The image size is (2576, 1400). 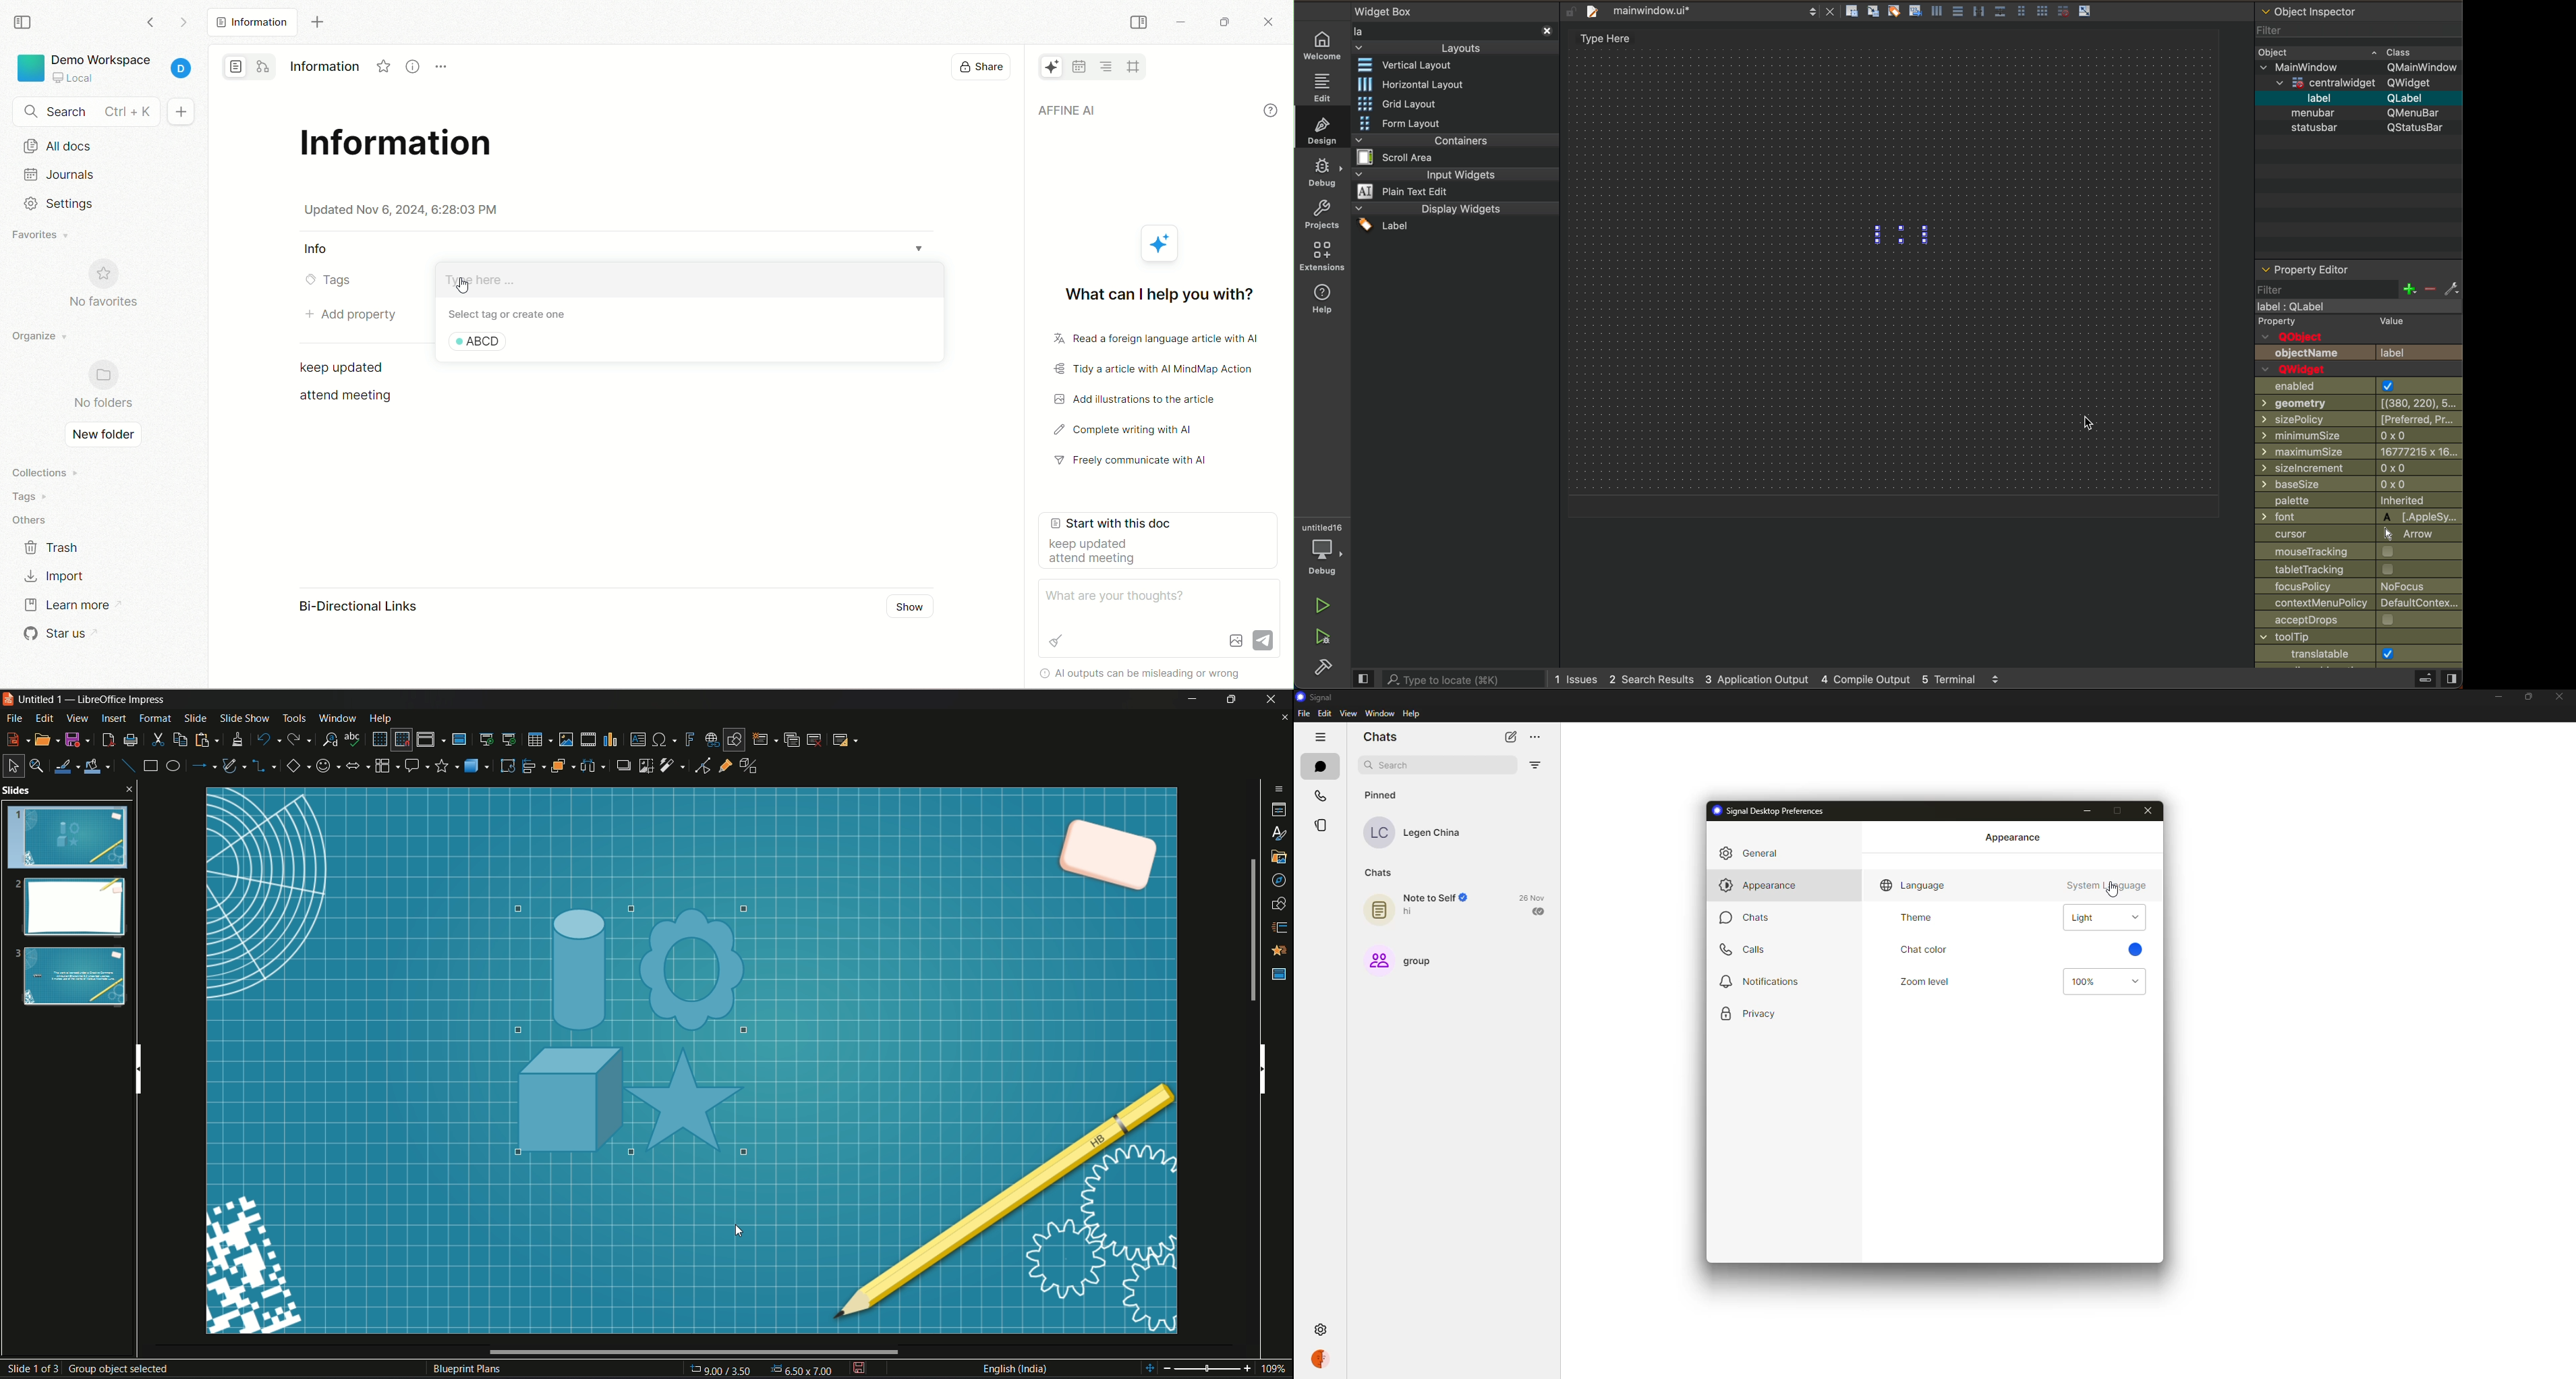 What do you see at coordinates (2358, 421) in the screenshot?
I see `size policy` at bounding box center [2358, 421].